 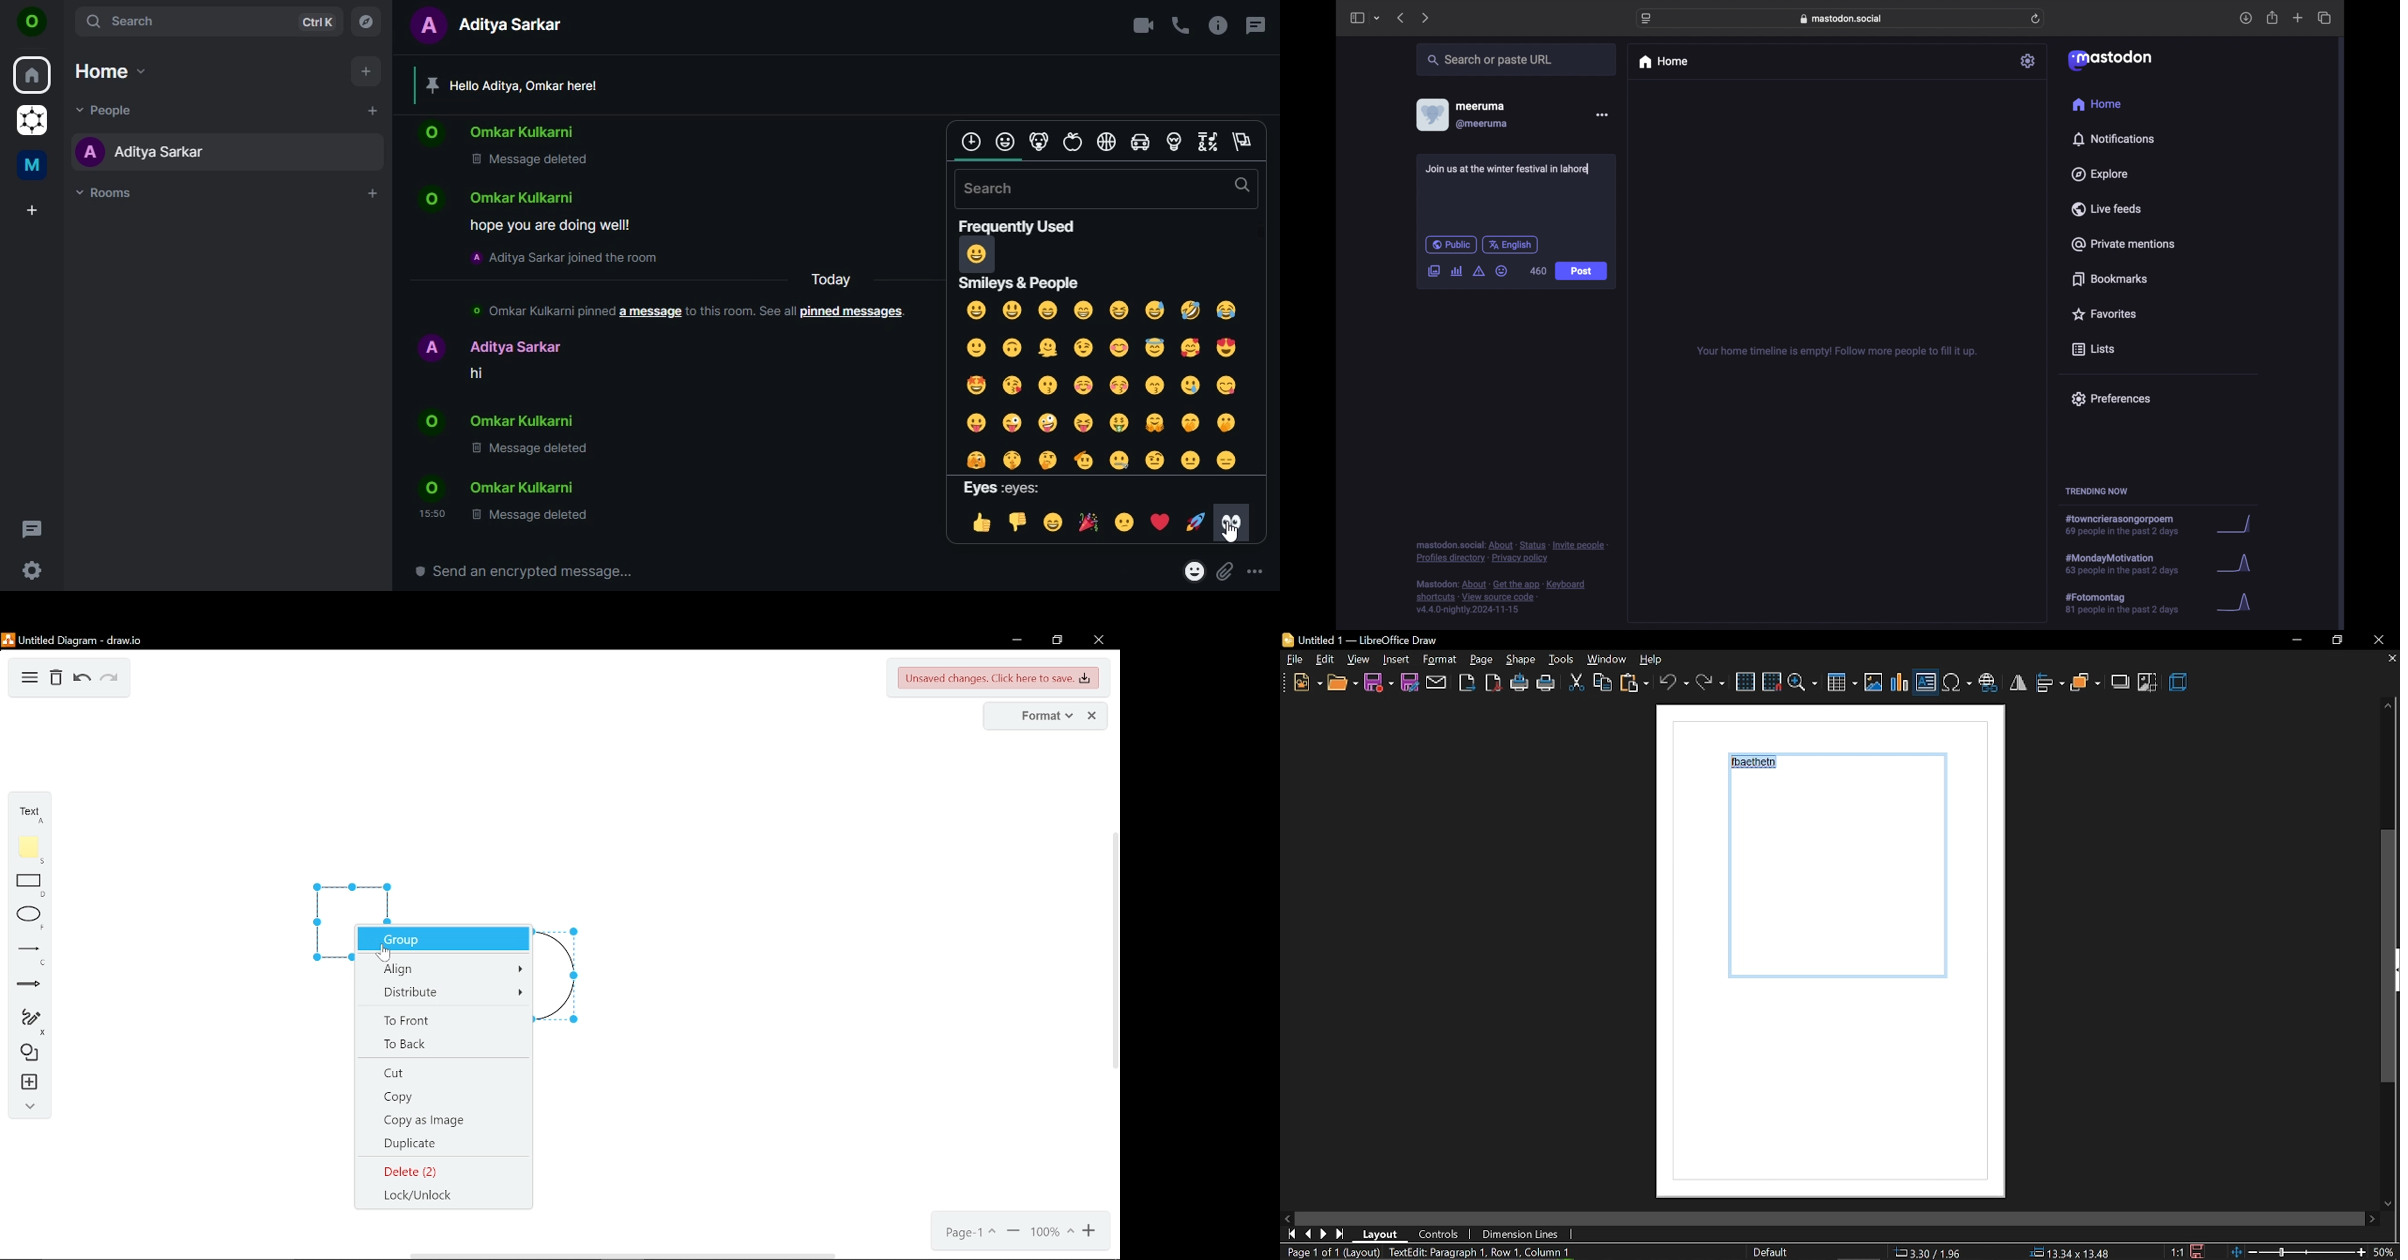 What do you see at coordinates (1192, 423) in the screenshot?
I see `face with handover mouth` at bounding box center [1192, 423].